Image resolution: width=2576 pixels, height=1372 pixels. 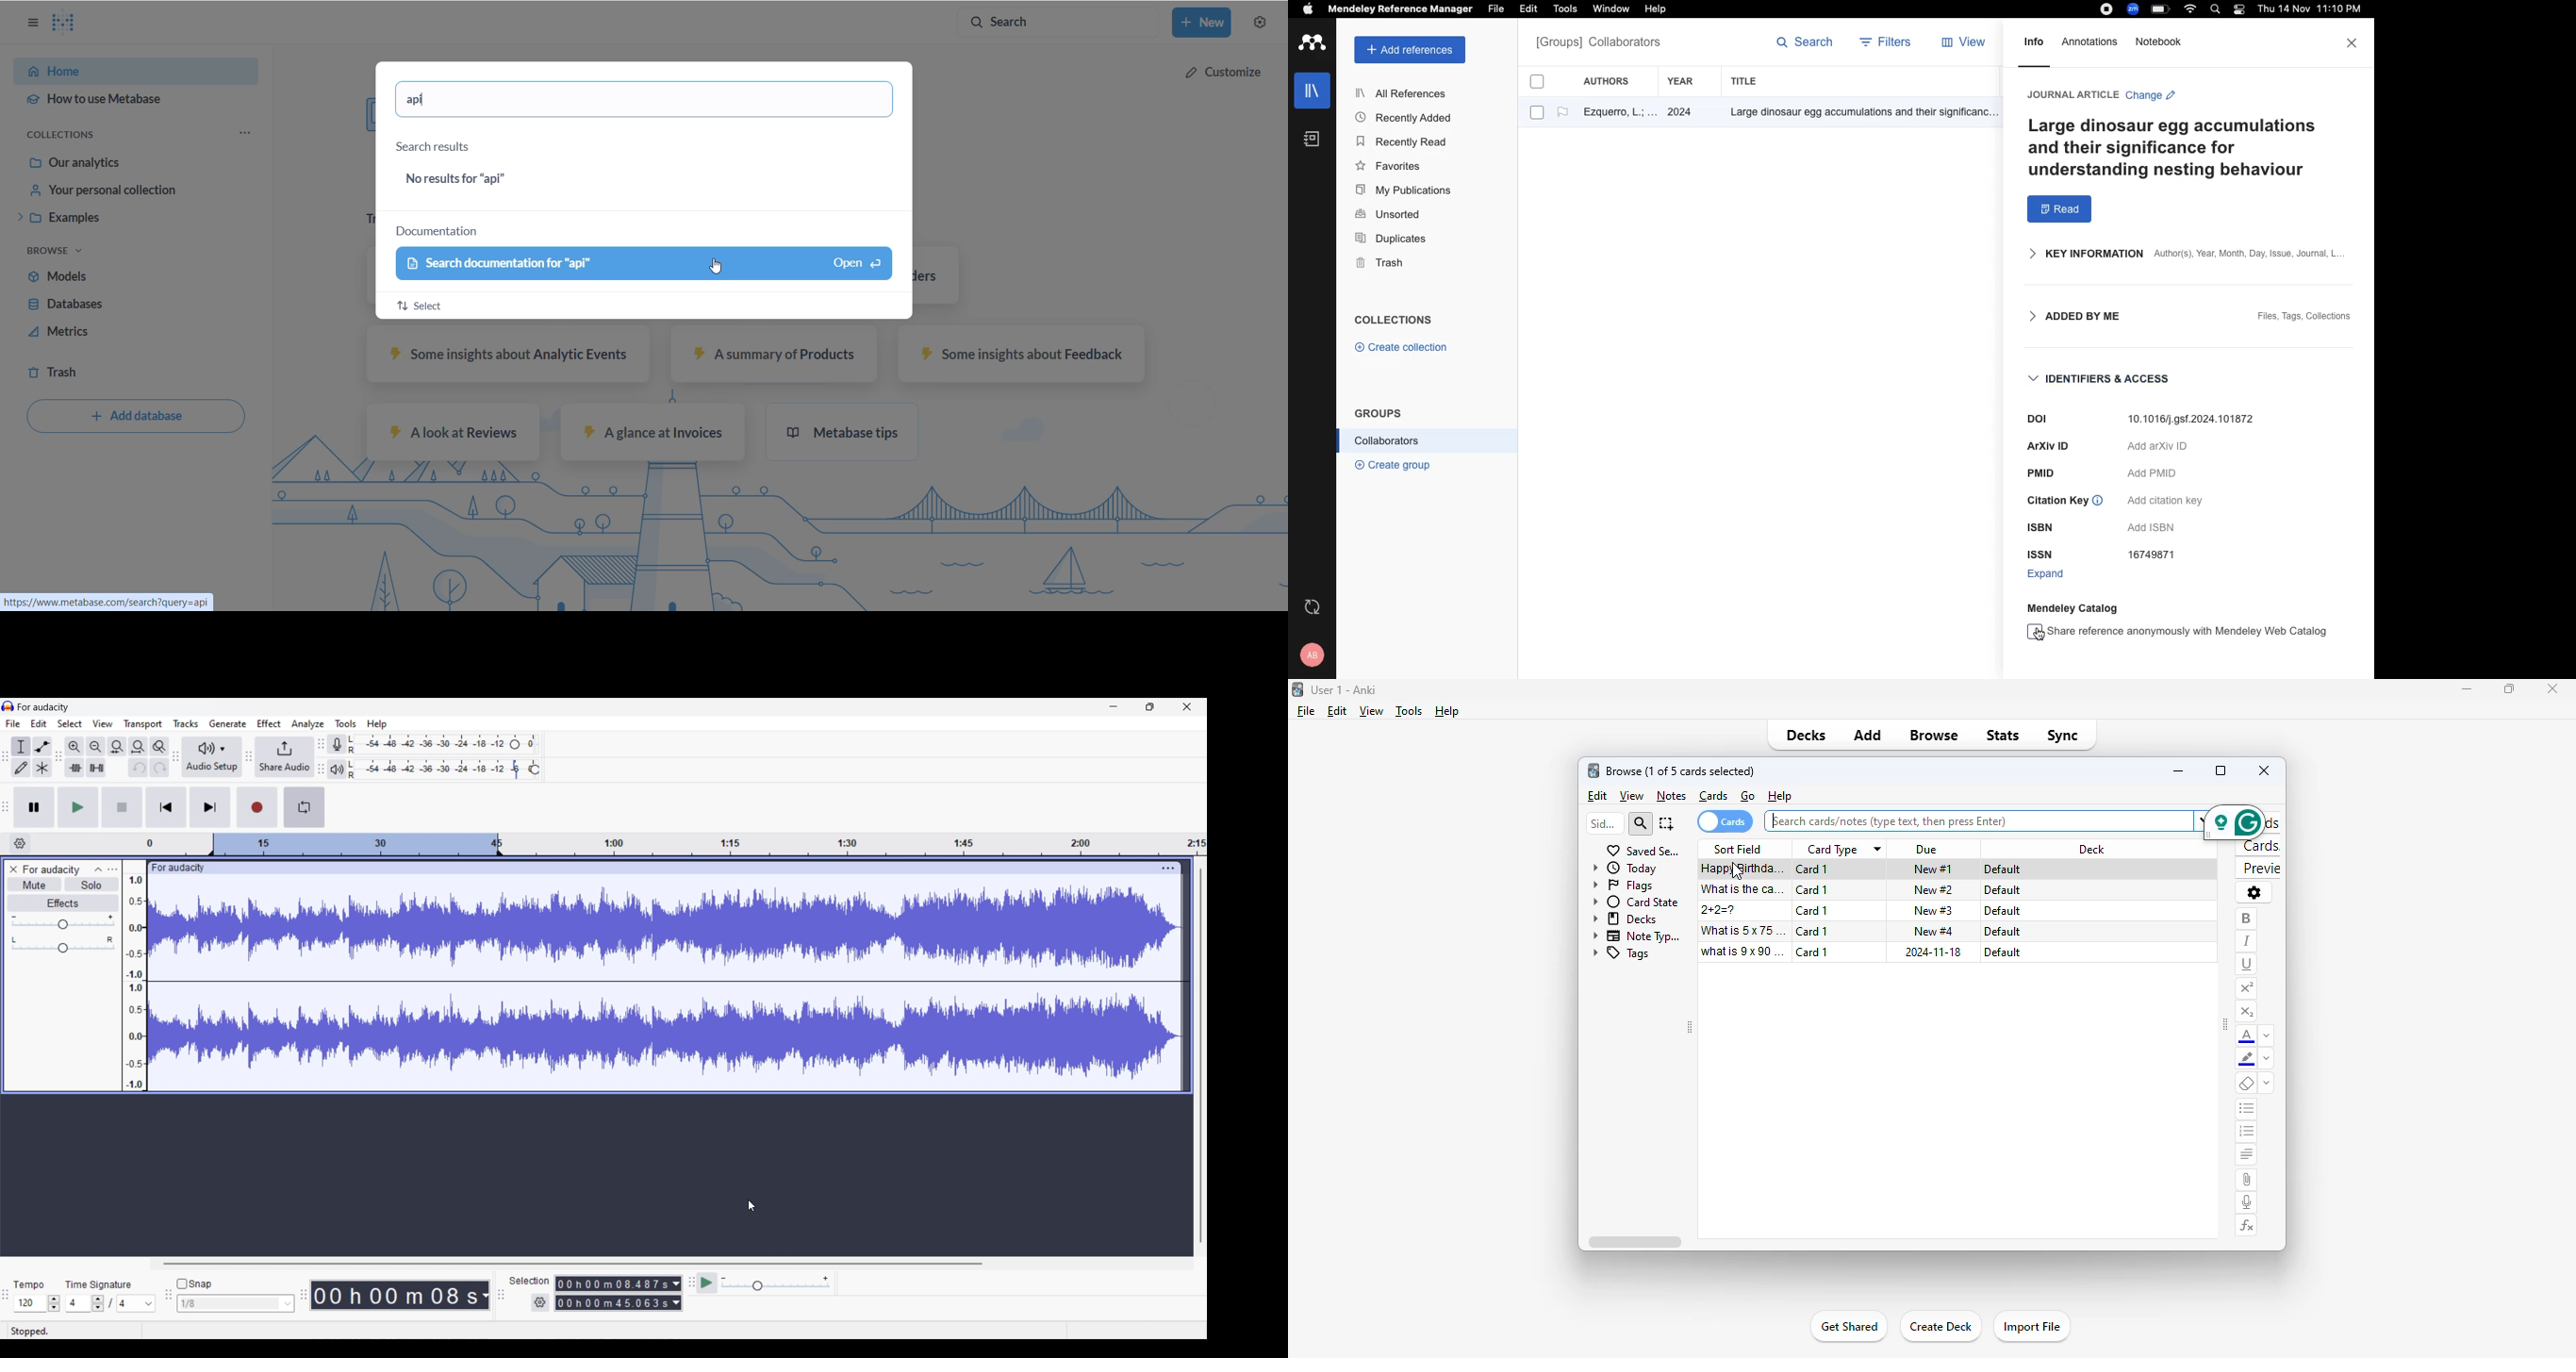 What do you see at coordinates (304, 807) in the screenshot?
I see `Enable looping` at bounding box center [304, 807].